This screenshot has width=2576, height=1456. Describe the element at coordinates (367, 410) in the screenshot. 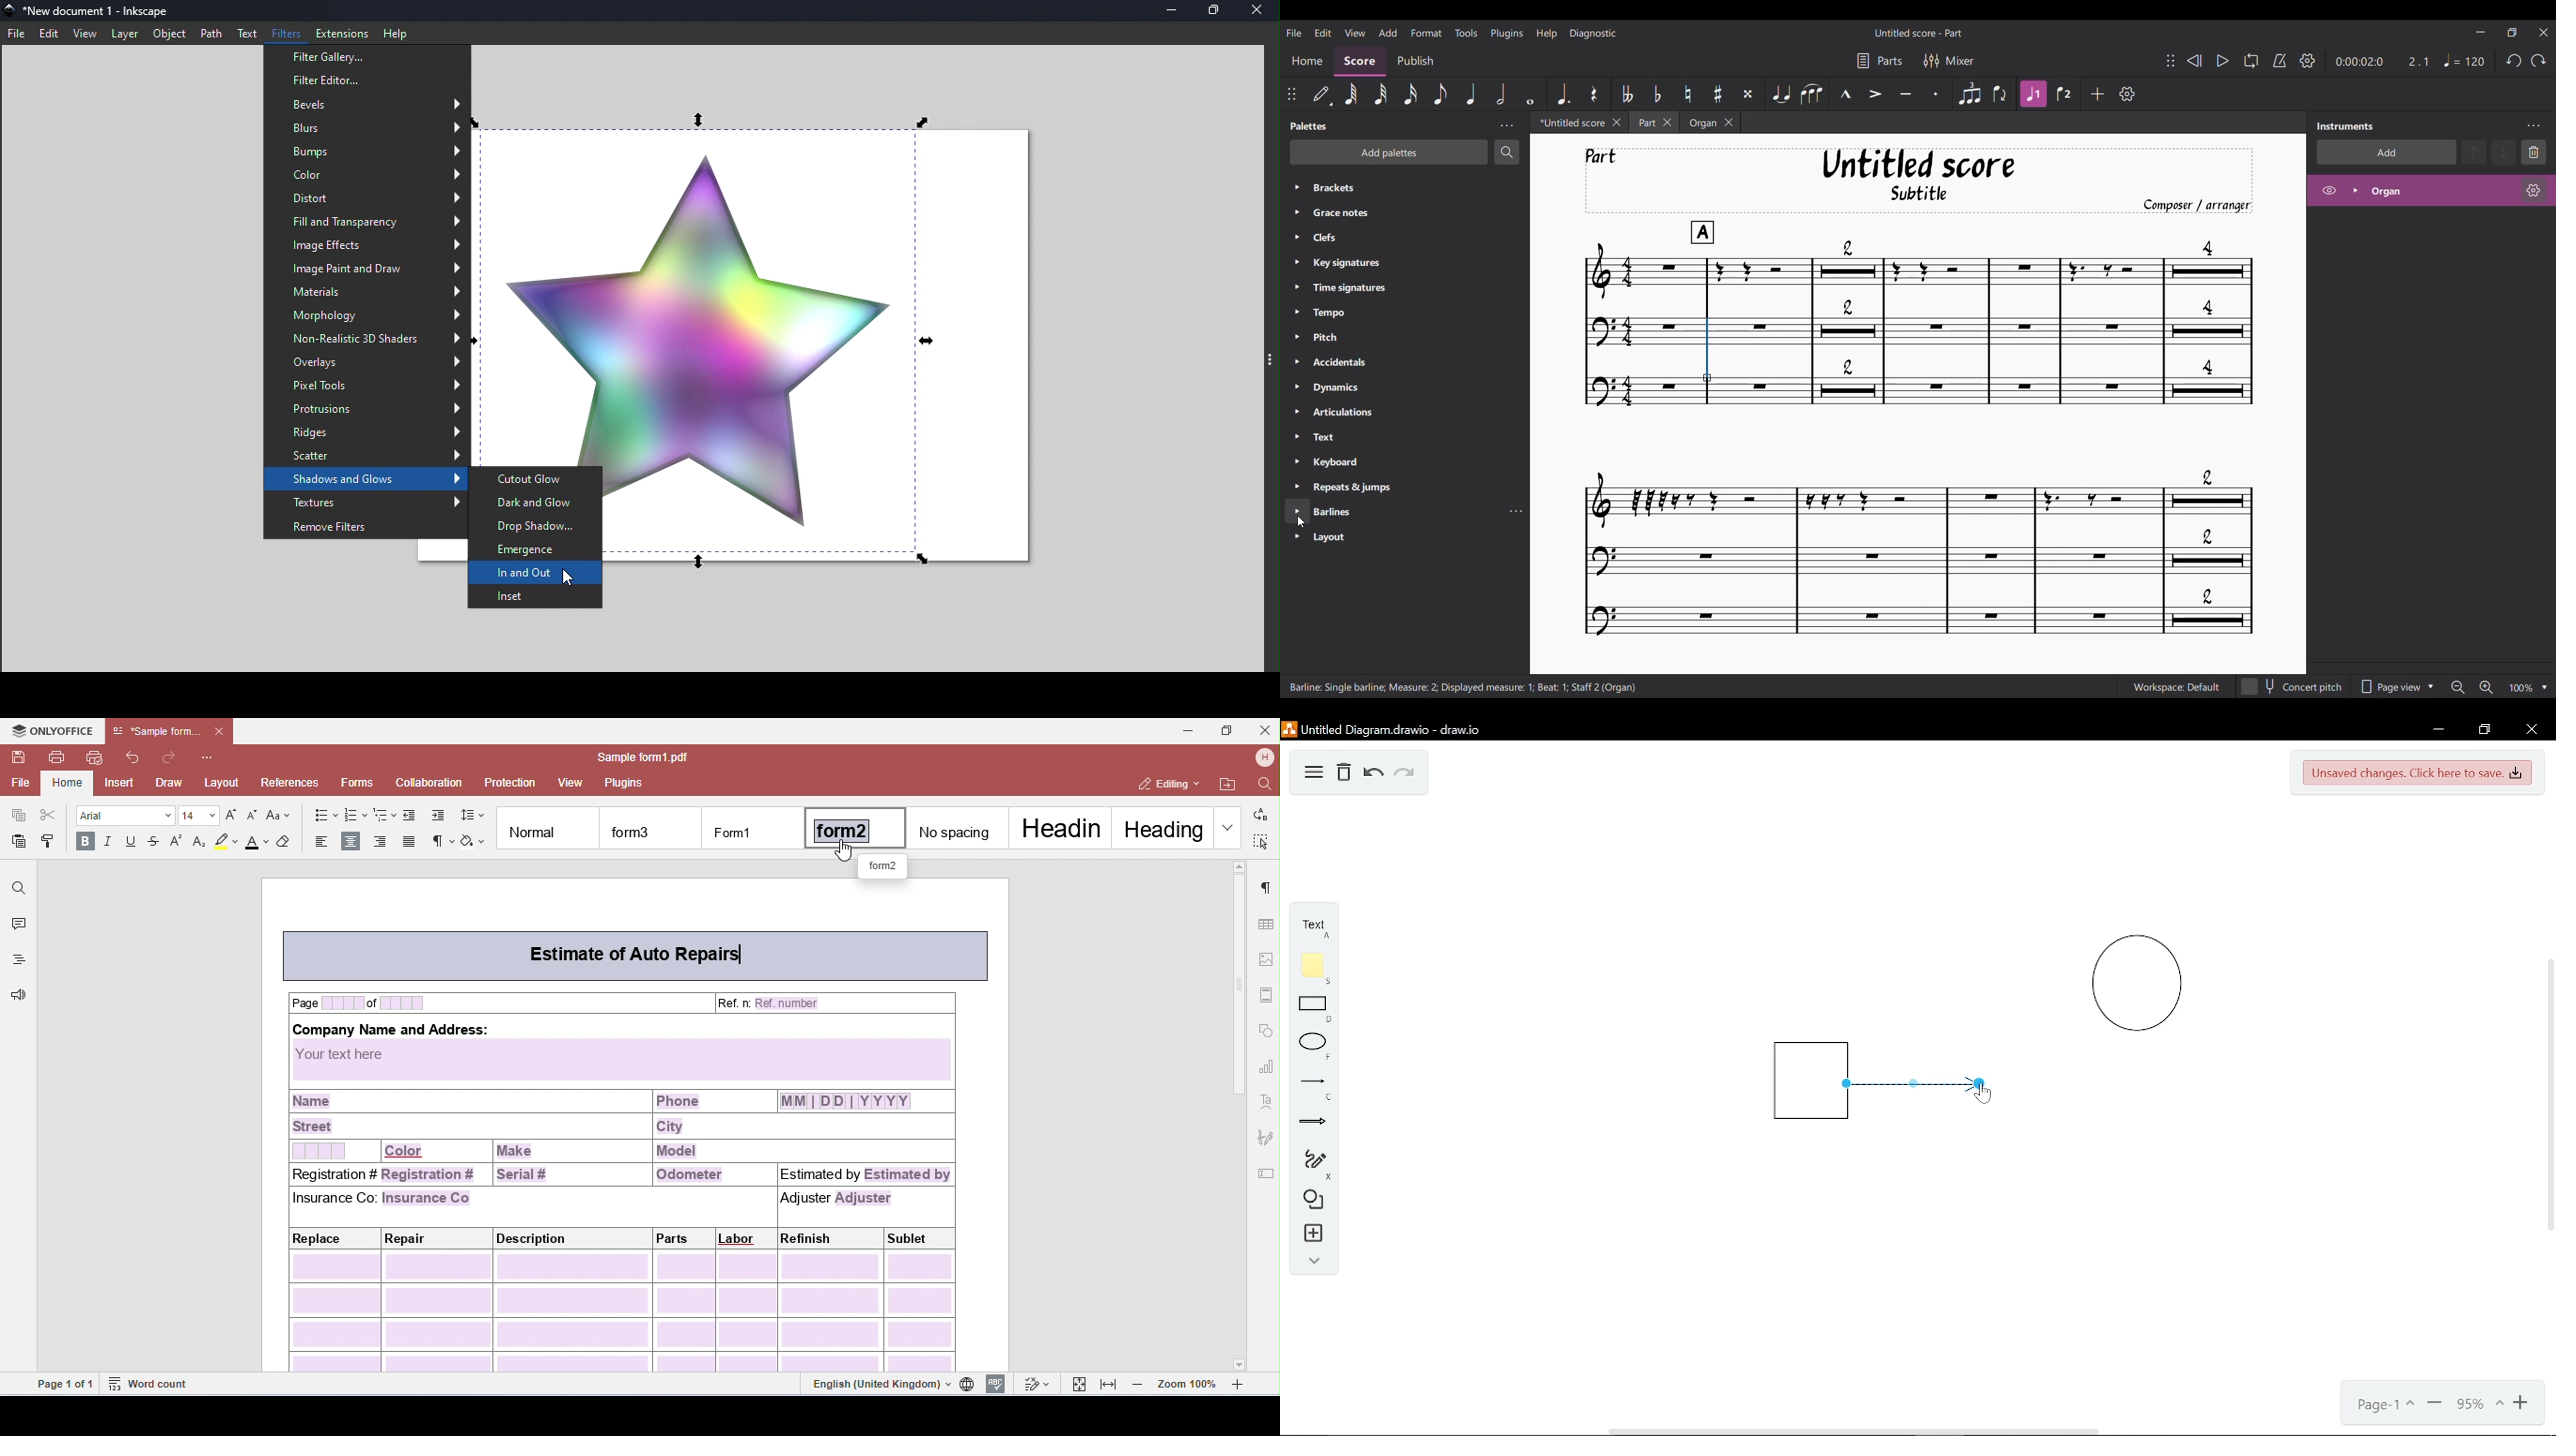

I see `Protrusions` at that location.